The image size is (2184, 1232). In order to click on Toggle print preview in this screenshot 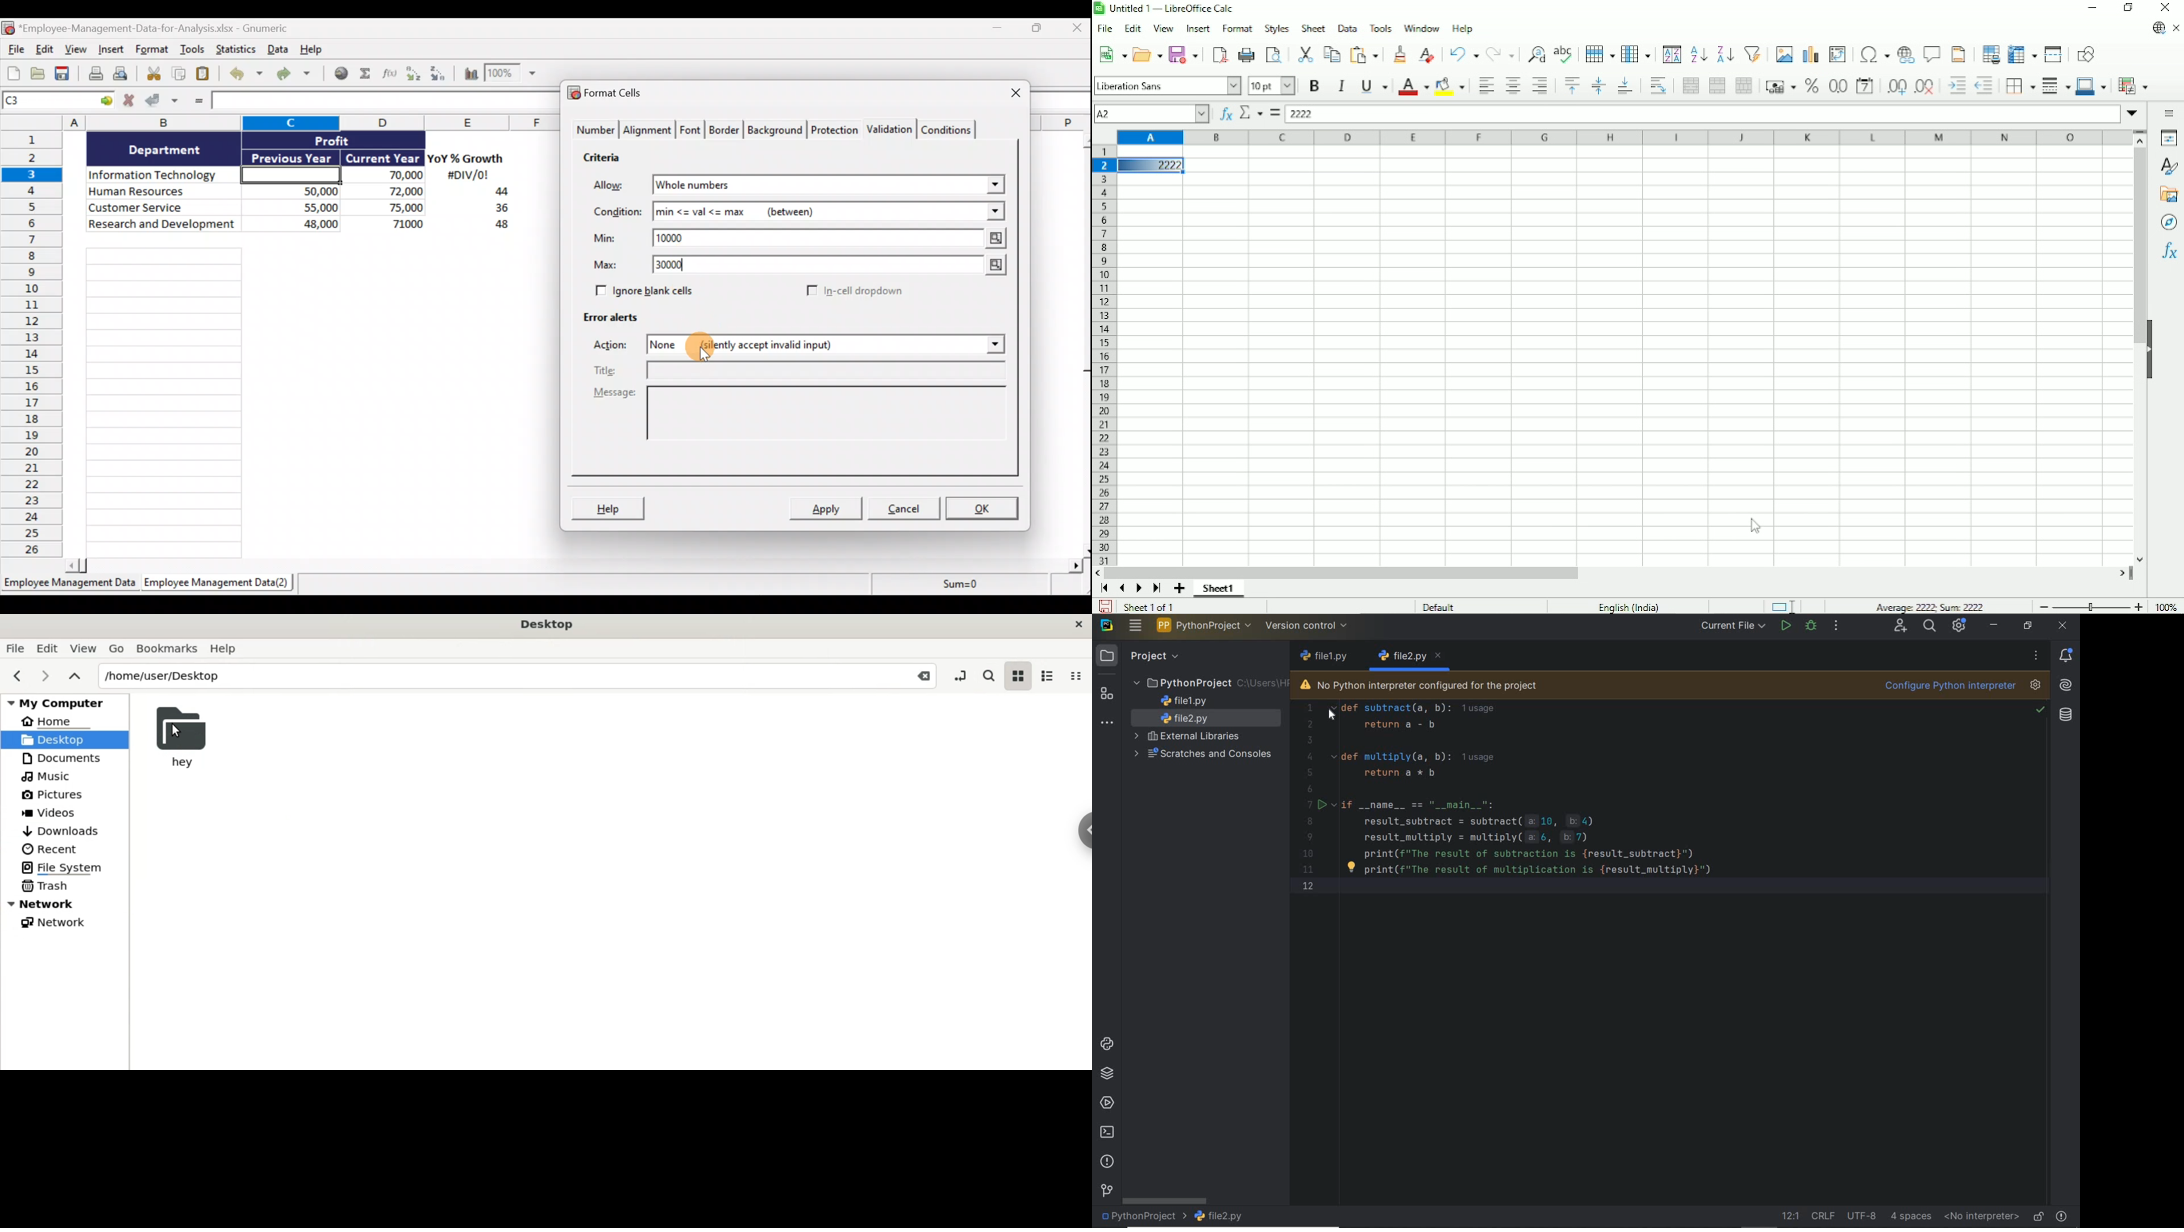, I will do `click(1274, 54)`.